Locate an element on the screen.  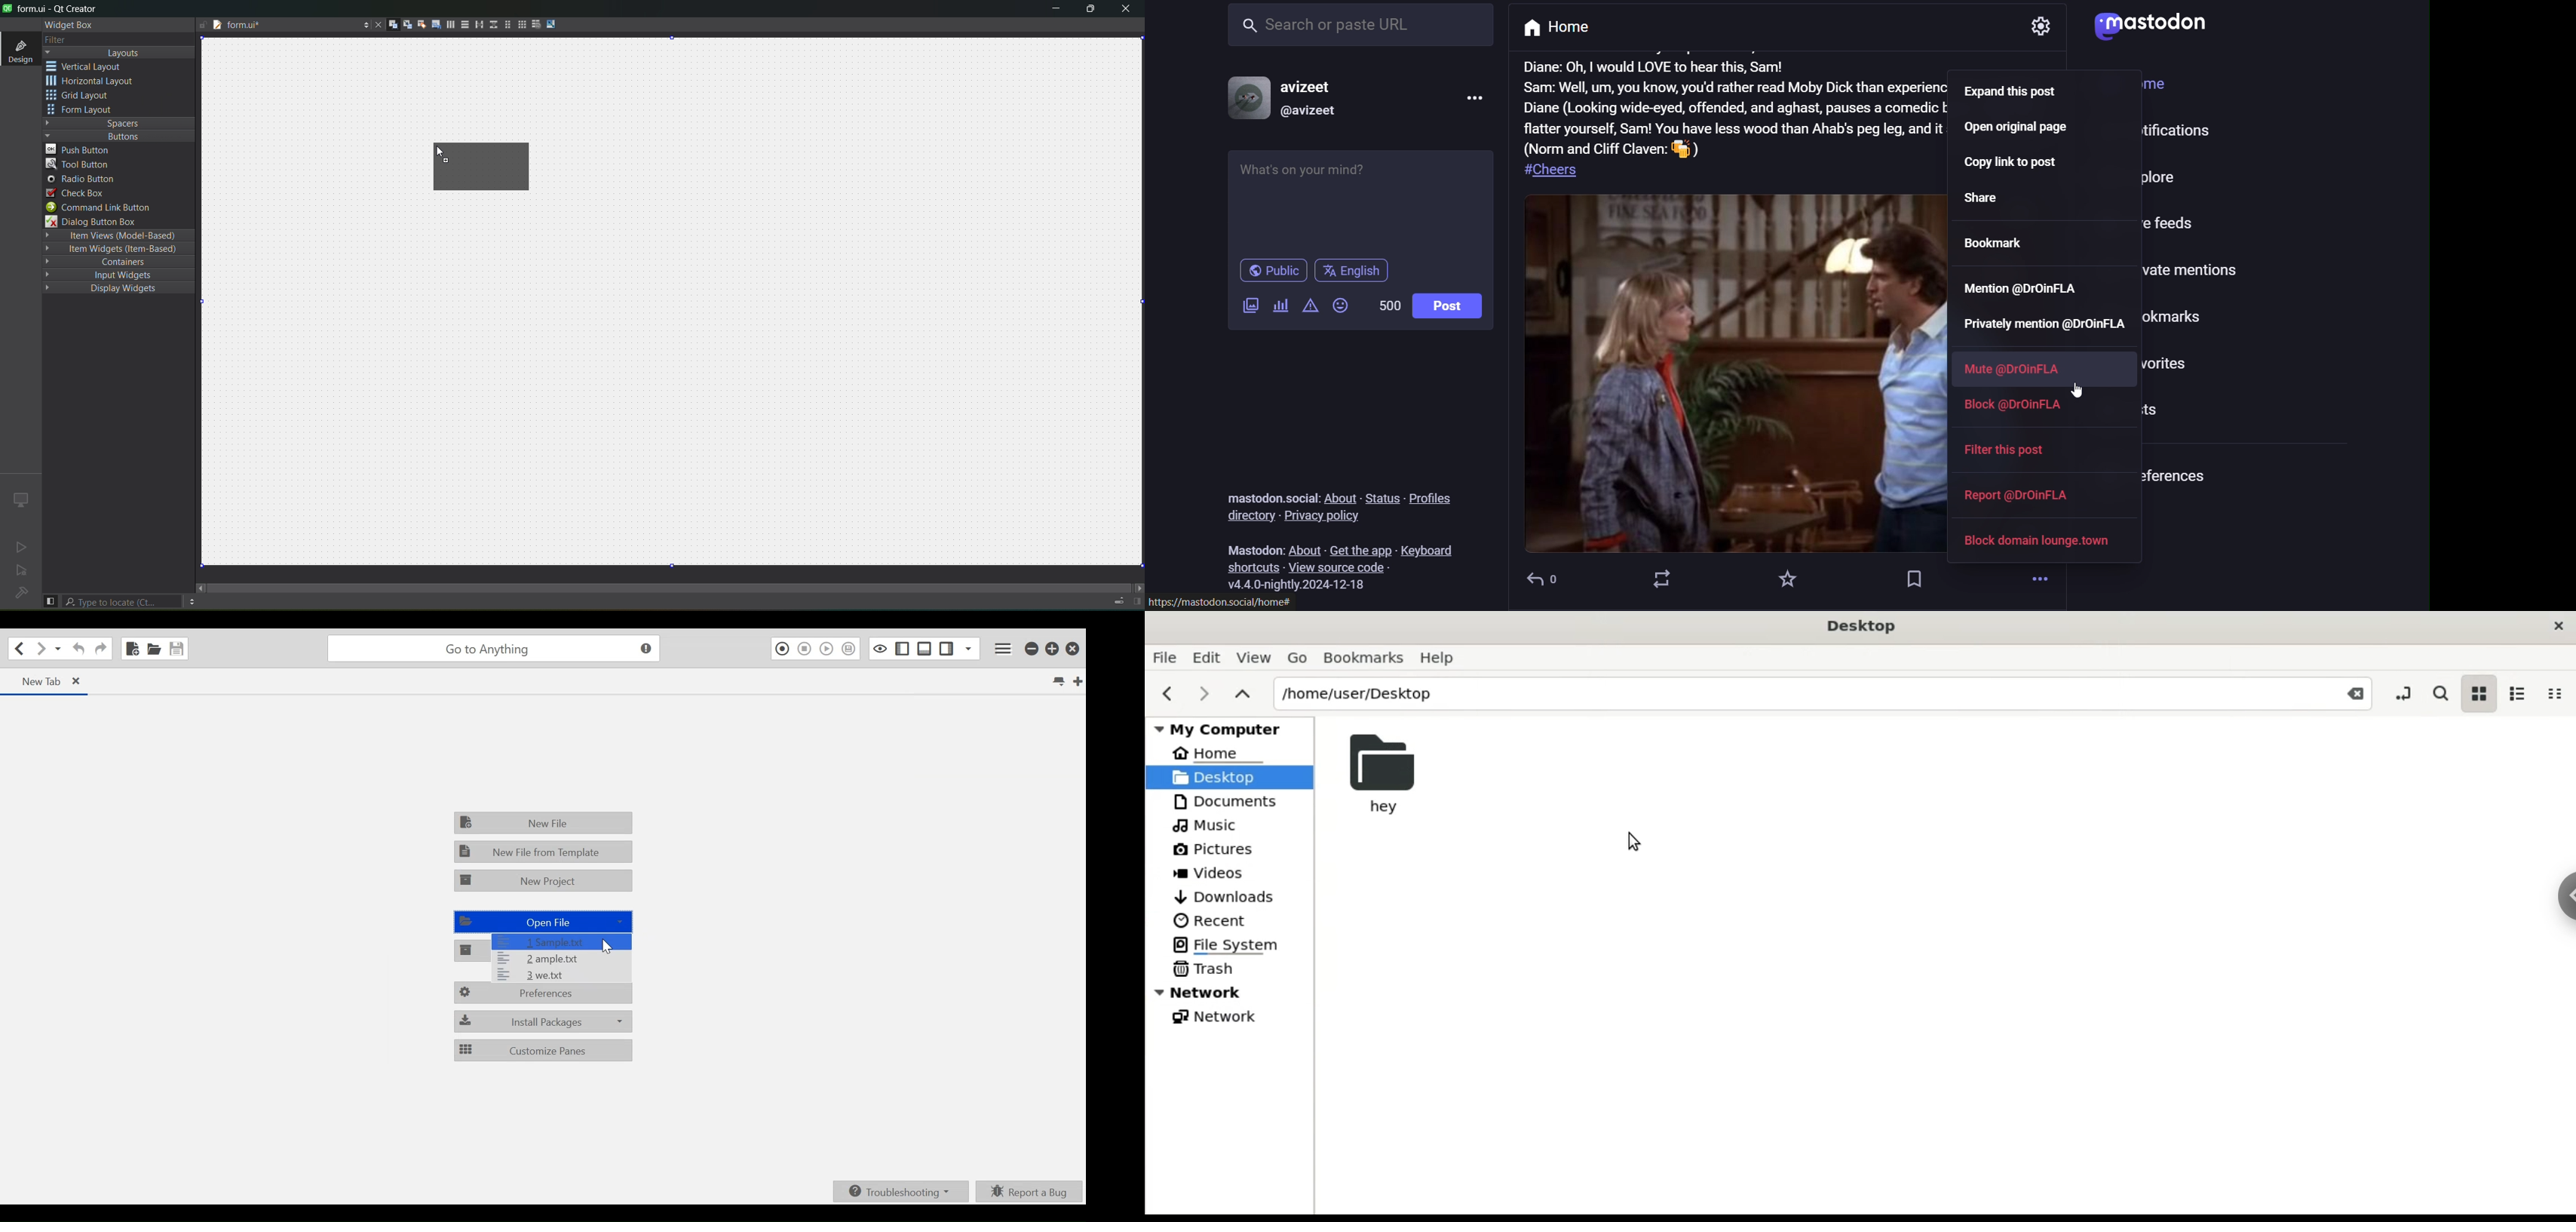
show/hide left pane is located at coordinates (50, 600).